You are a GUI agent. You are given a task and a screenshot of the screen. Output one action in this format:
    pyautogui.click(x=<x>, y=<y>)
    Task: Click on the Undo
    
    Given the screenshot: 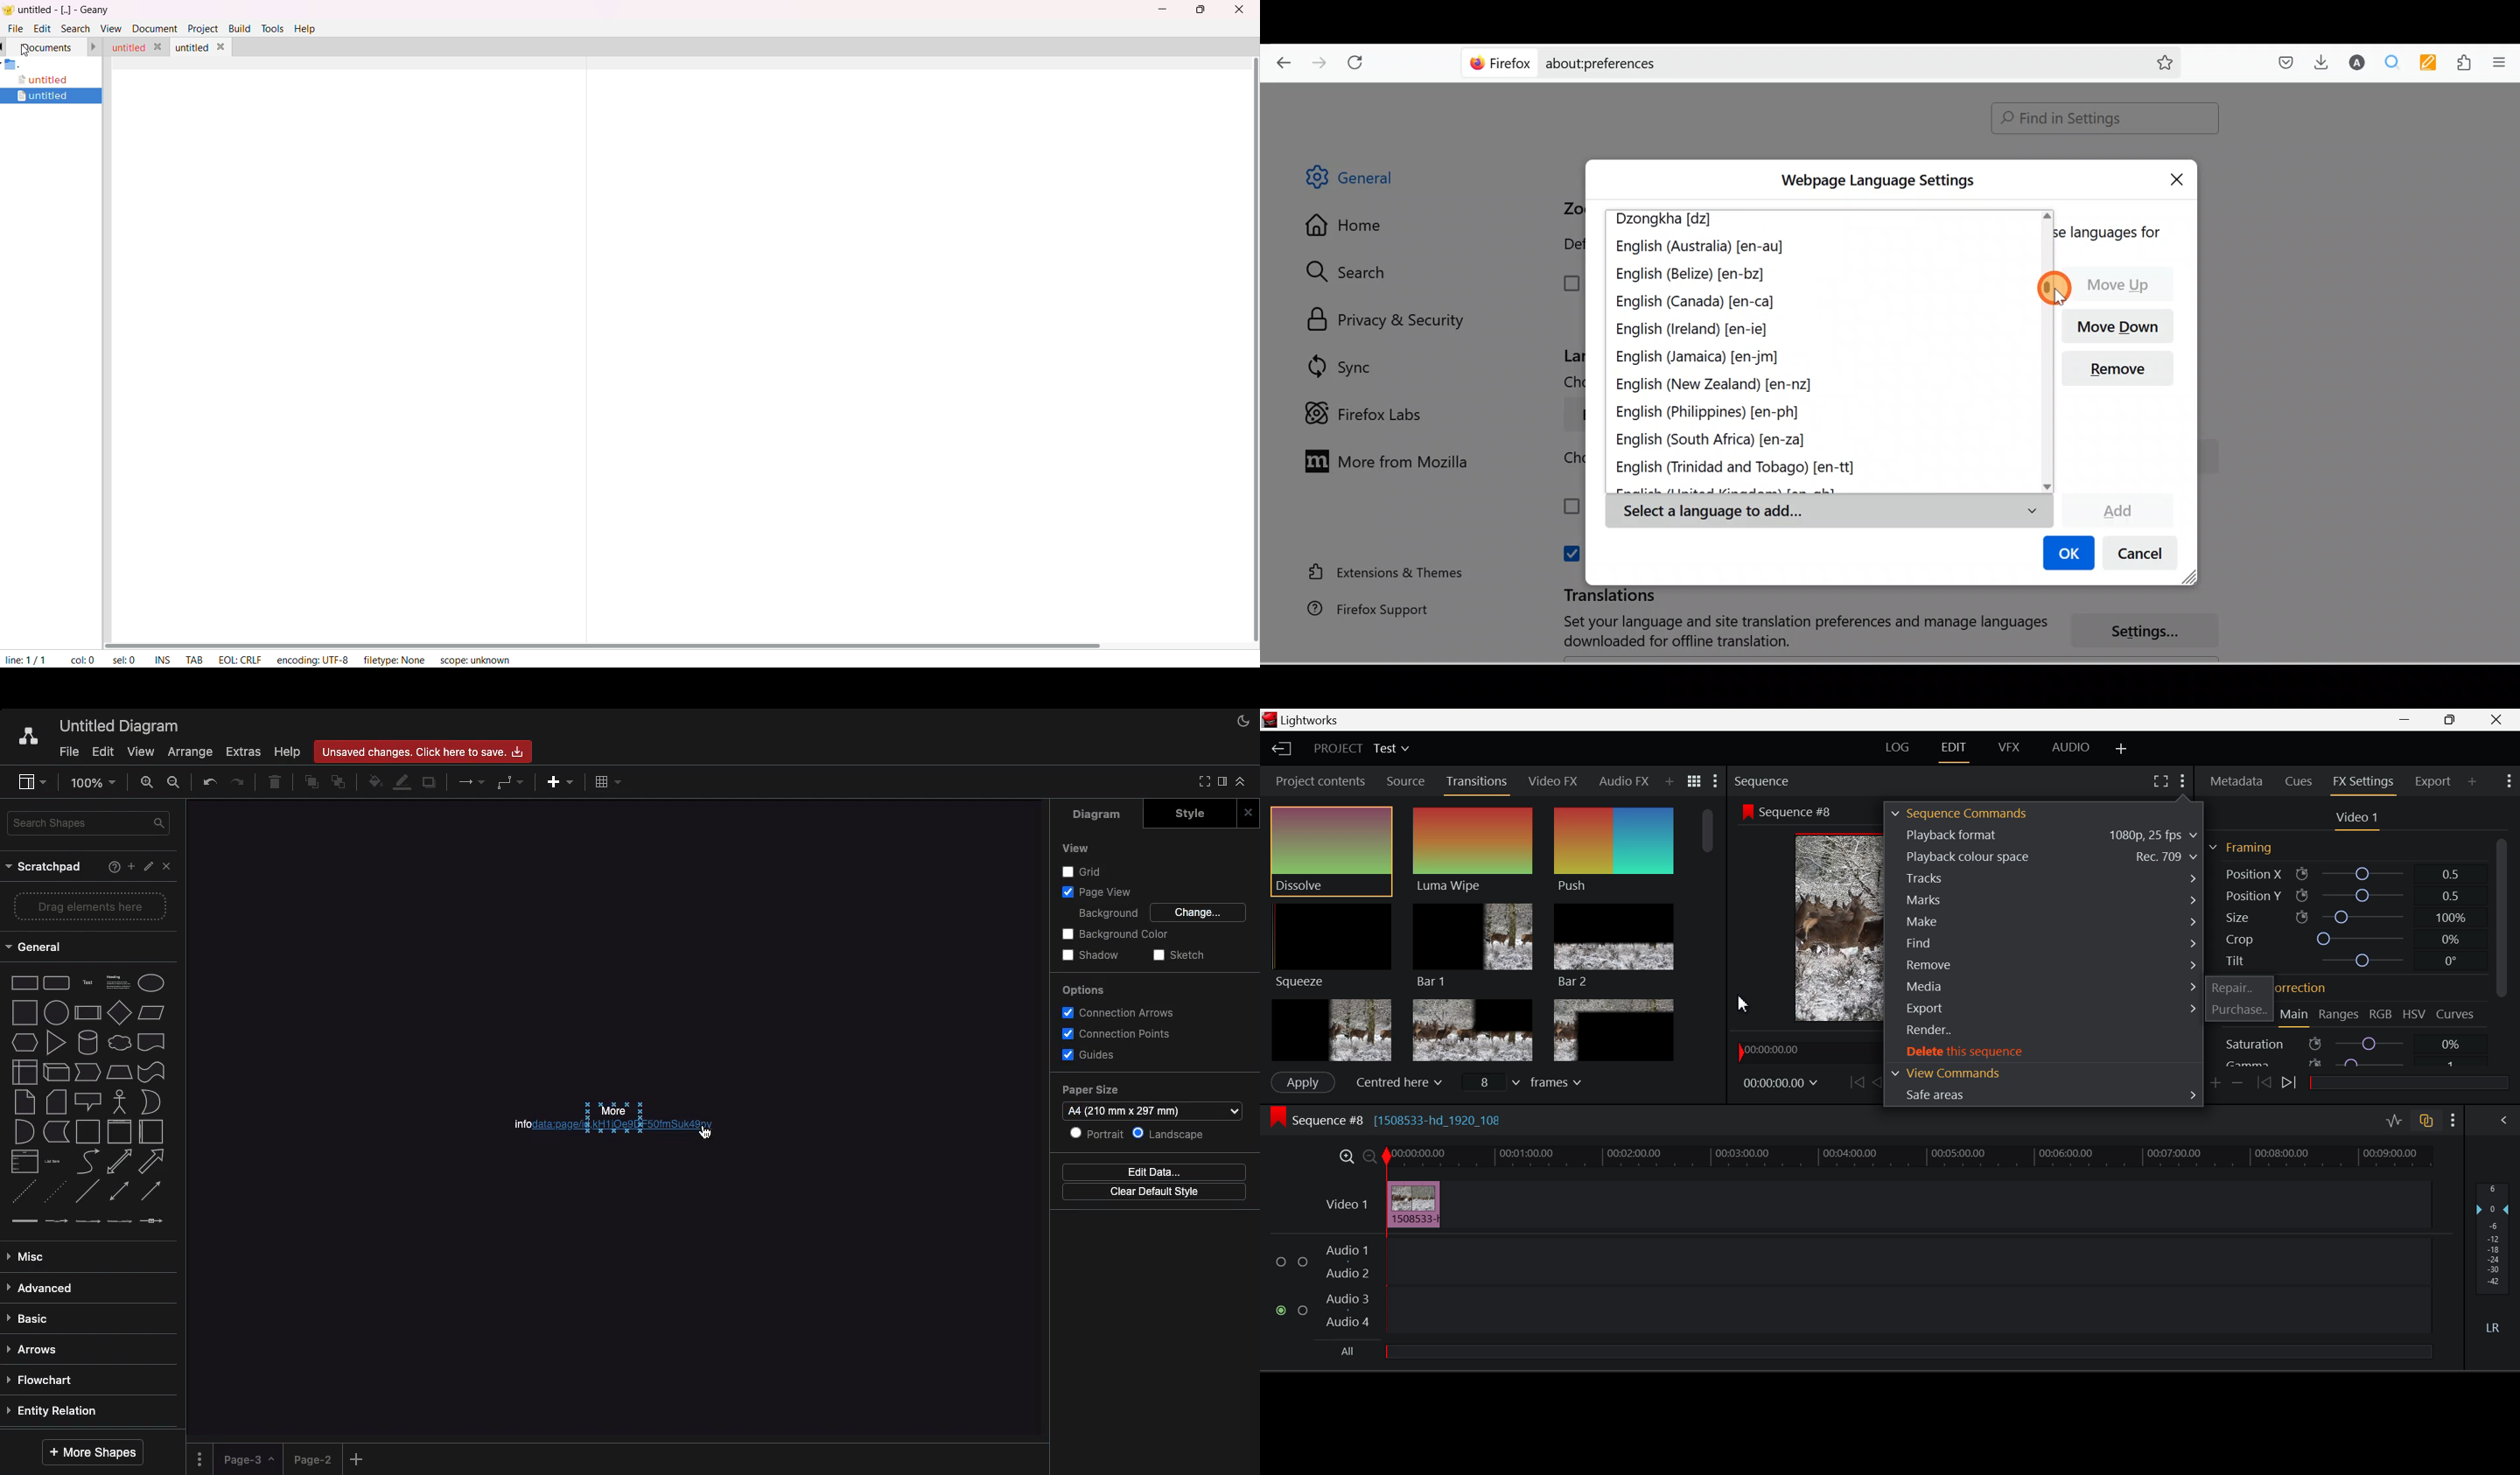 What is the action you would take?
    pyautogui.click(x=210, y=782)
    